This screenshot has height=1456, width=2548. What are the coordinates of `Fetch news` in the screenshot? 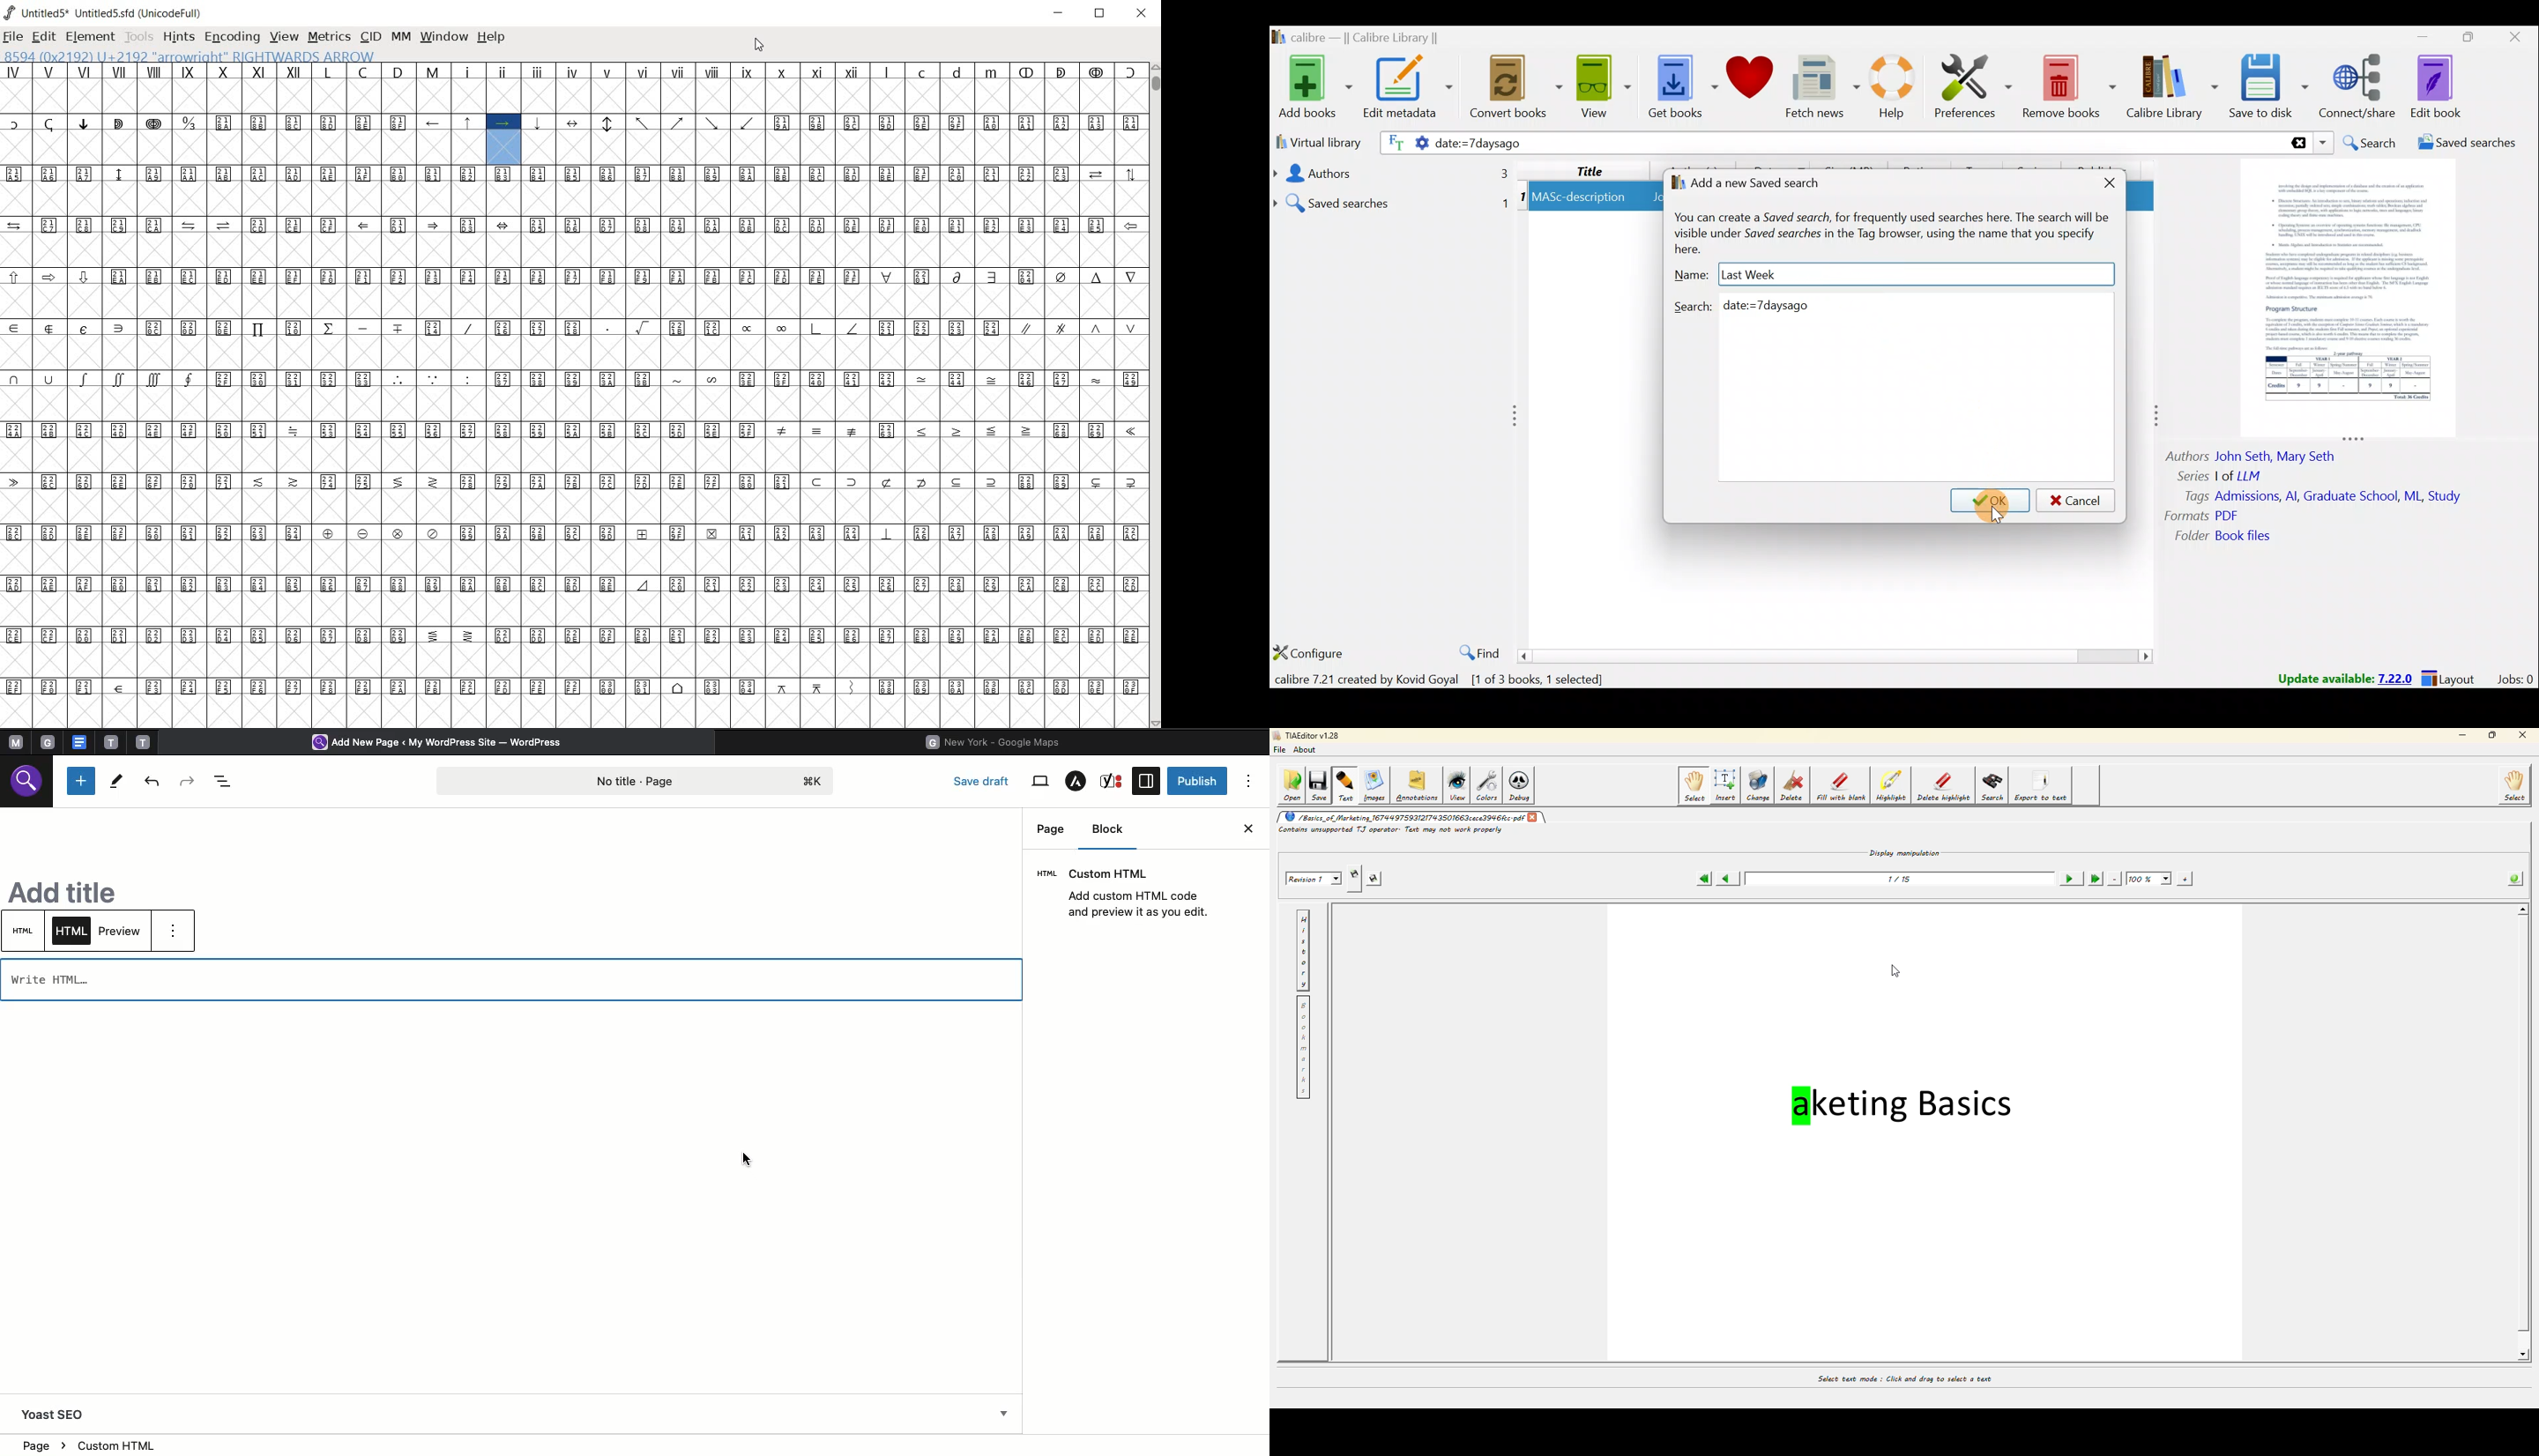 It's located at (1822, 87).